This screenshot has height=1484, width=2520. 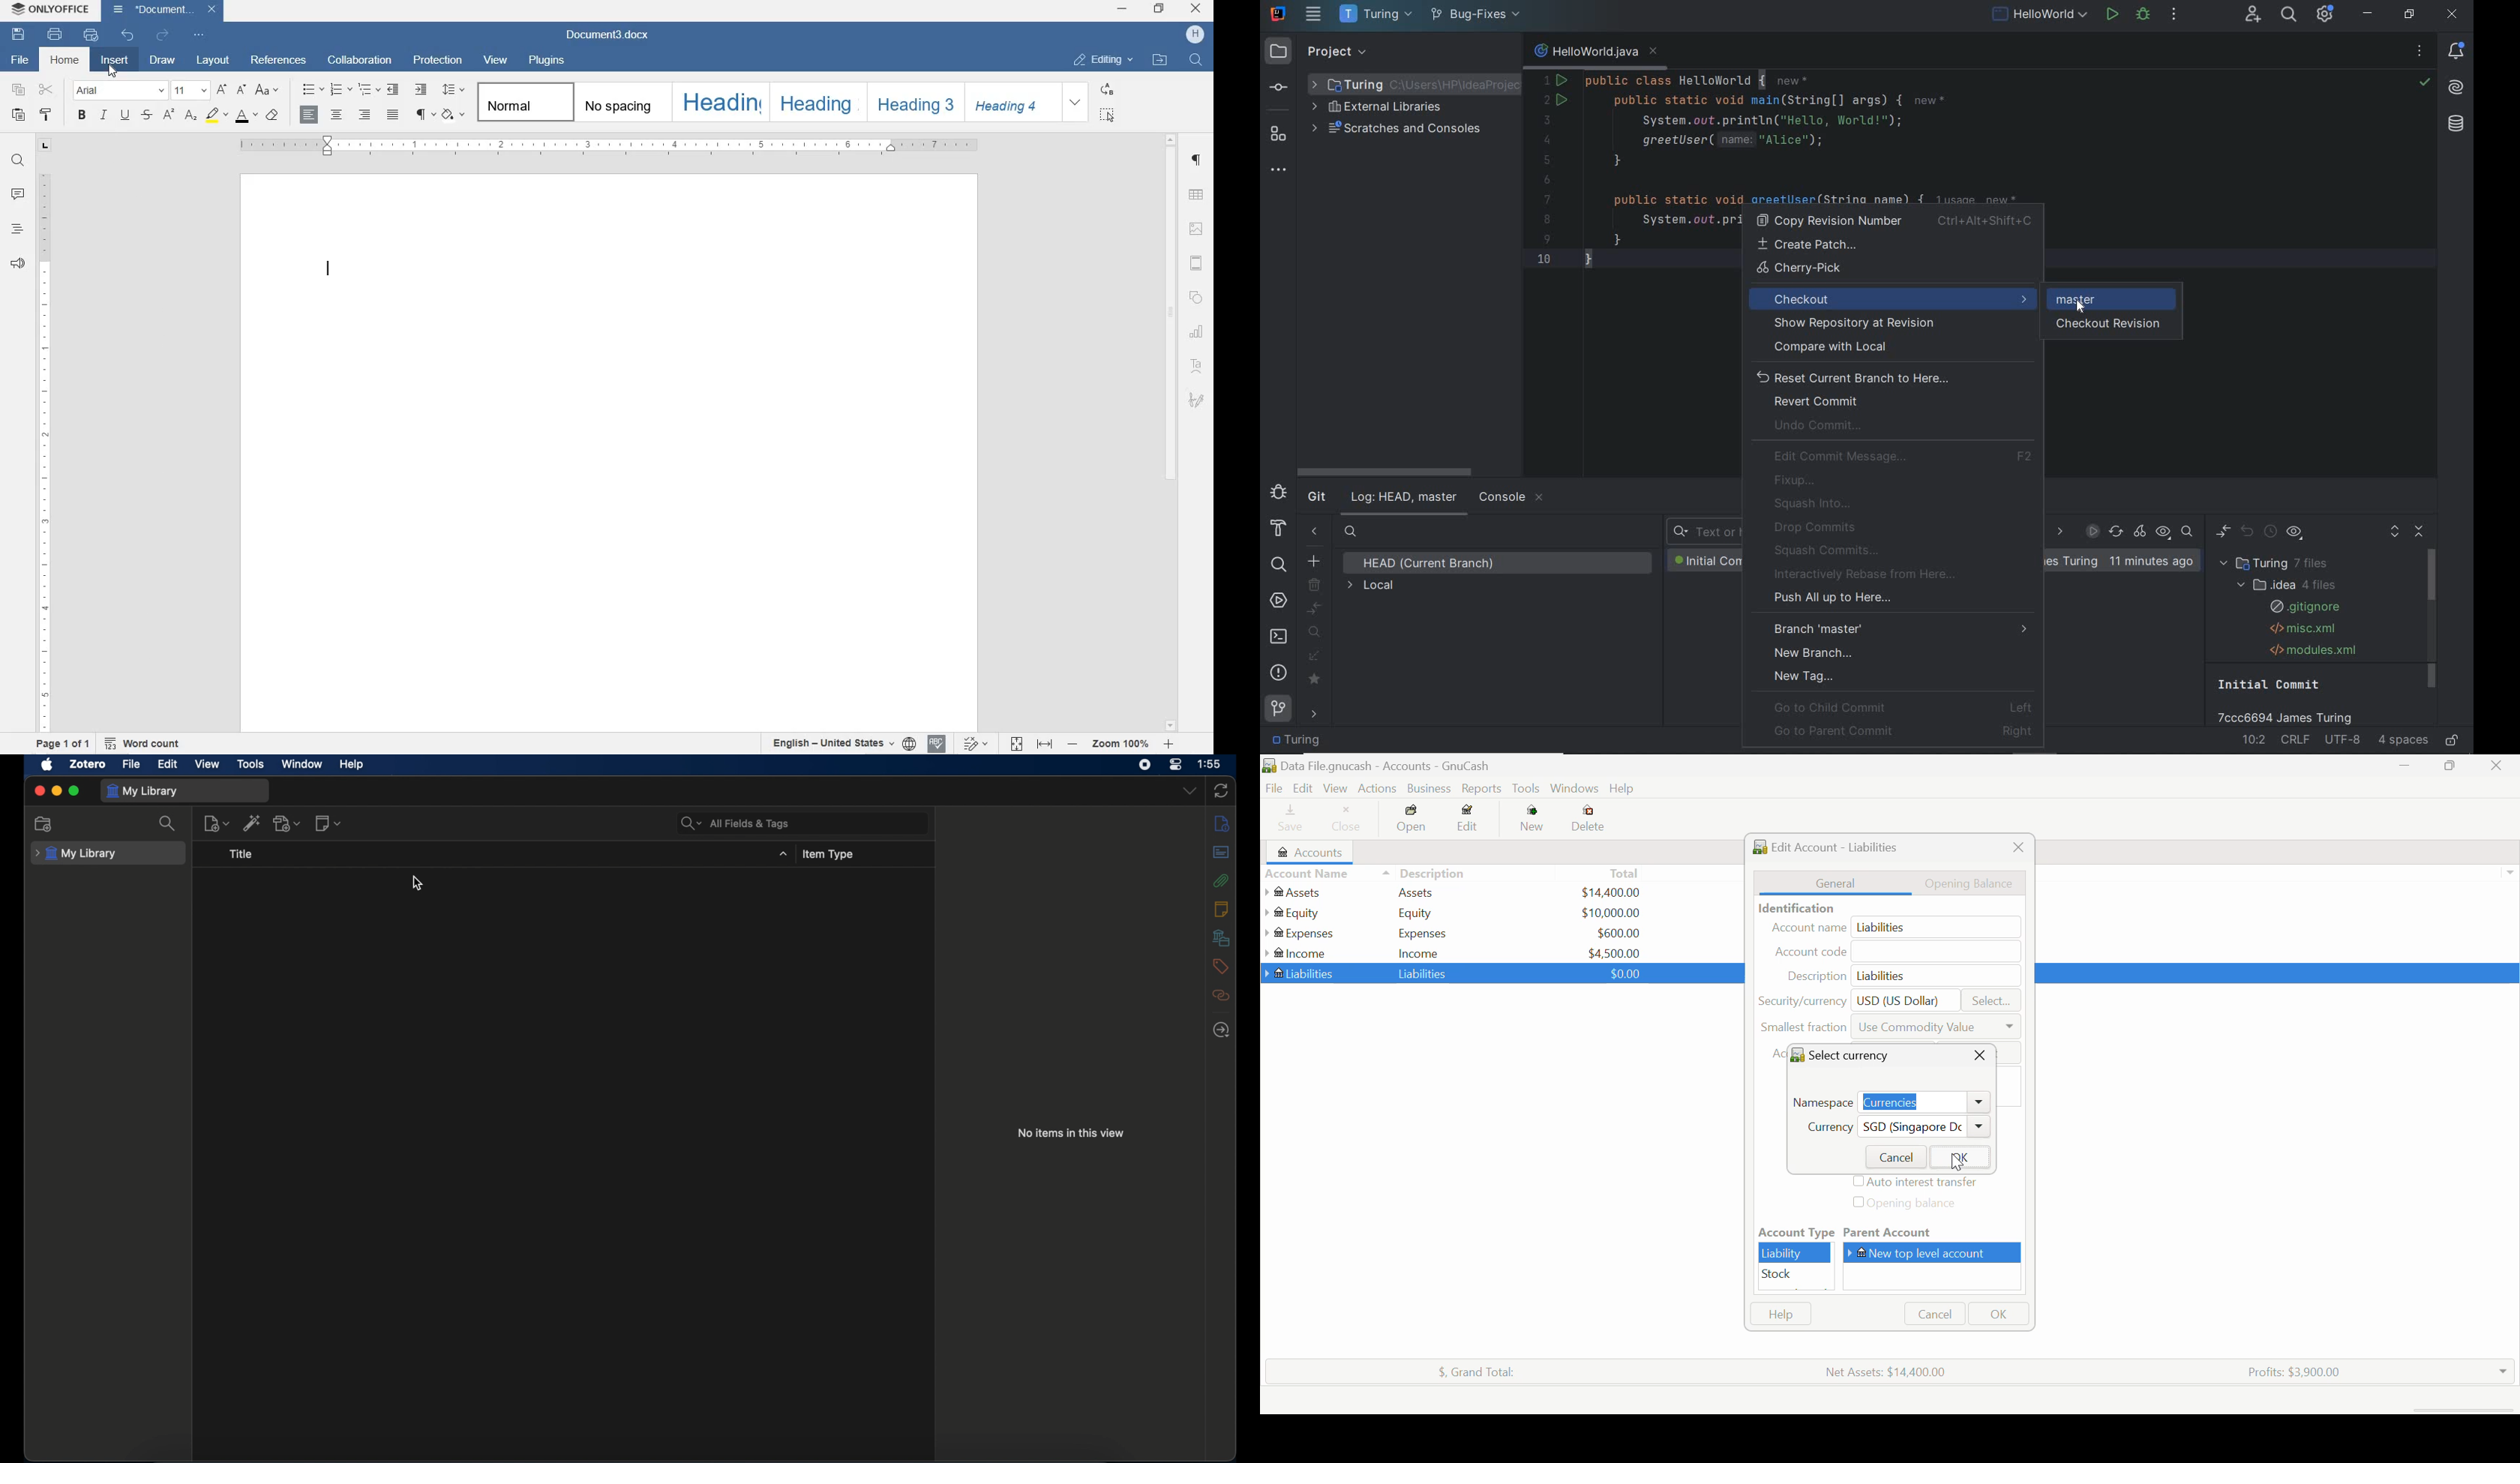 I want to click on FONT NAME, so click(x=121, y=90).